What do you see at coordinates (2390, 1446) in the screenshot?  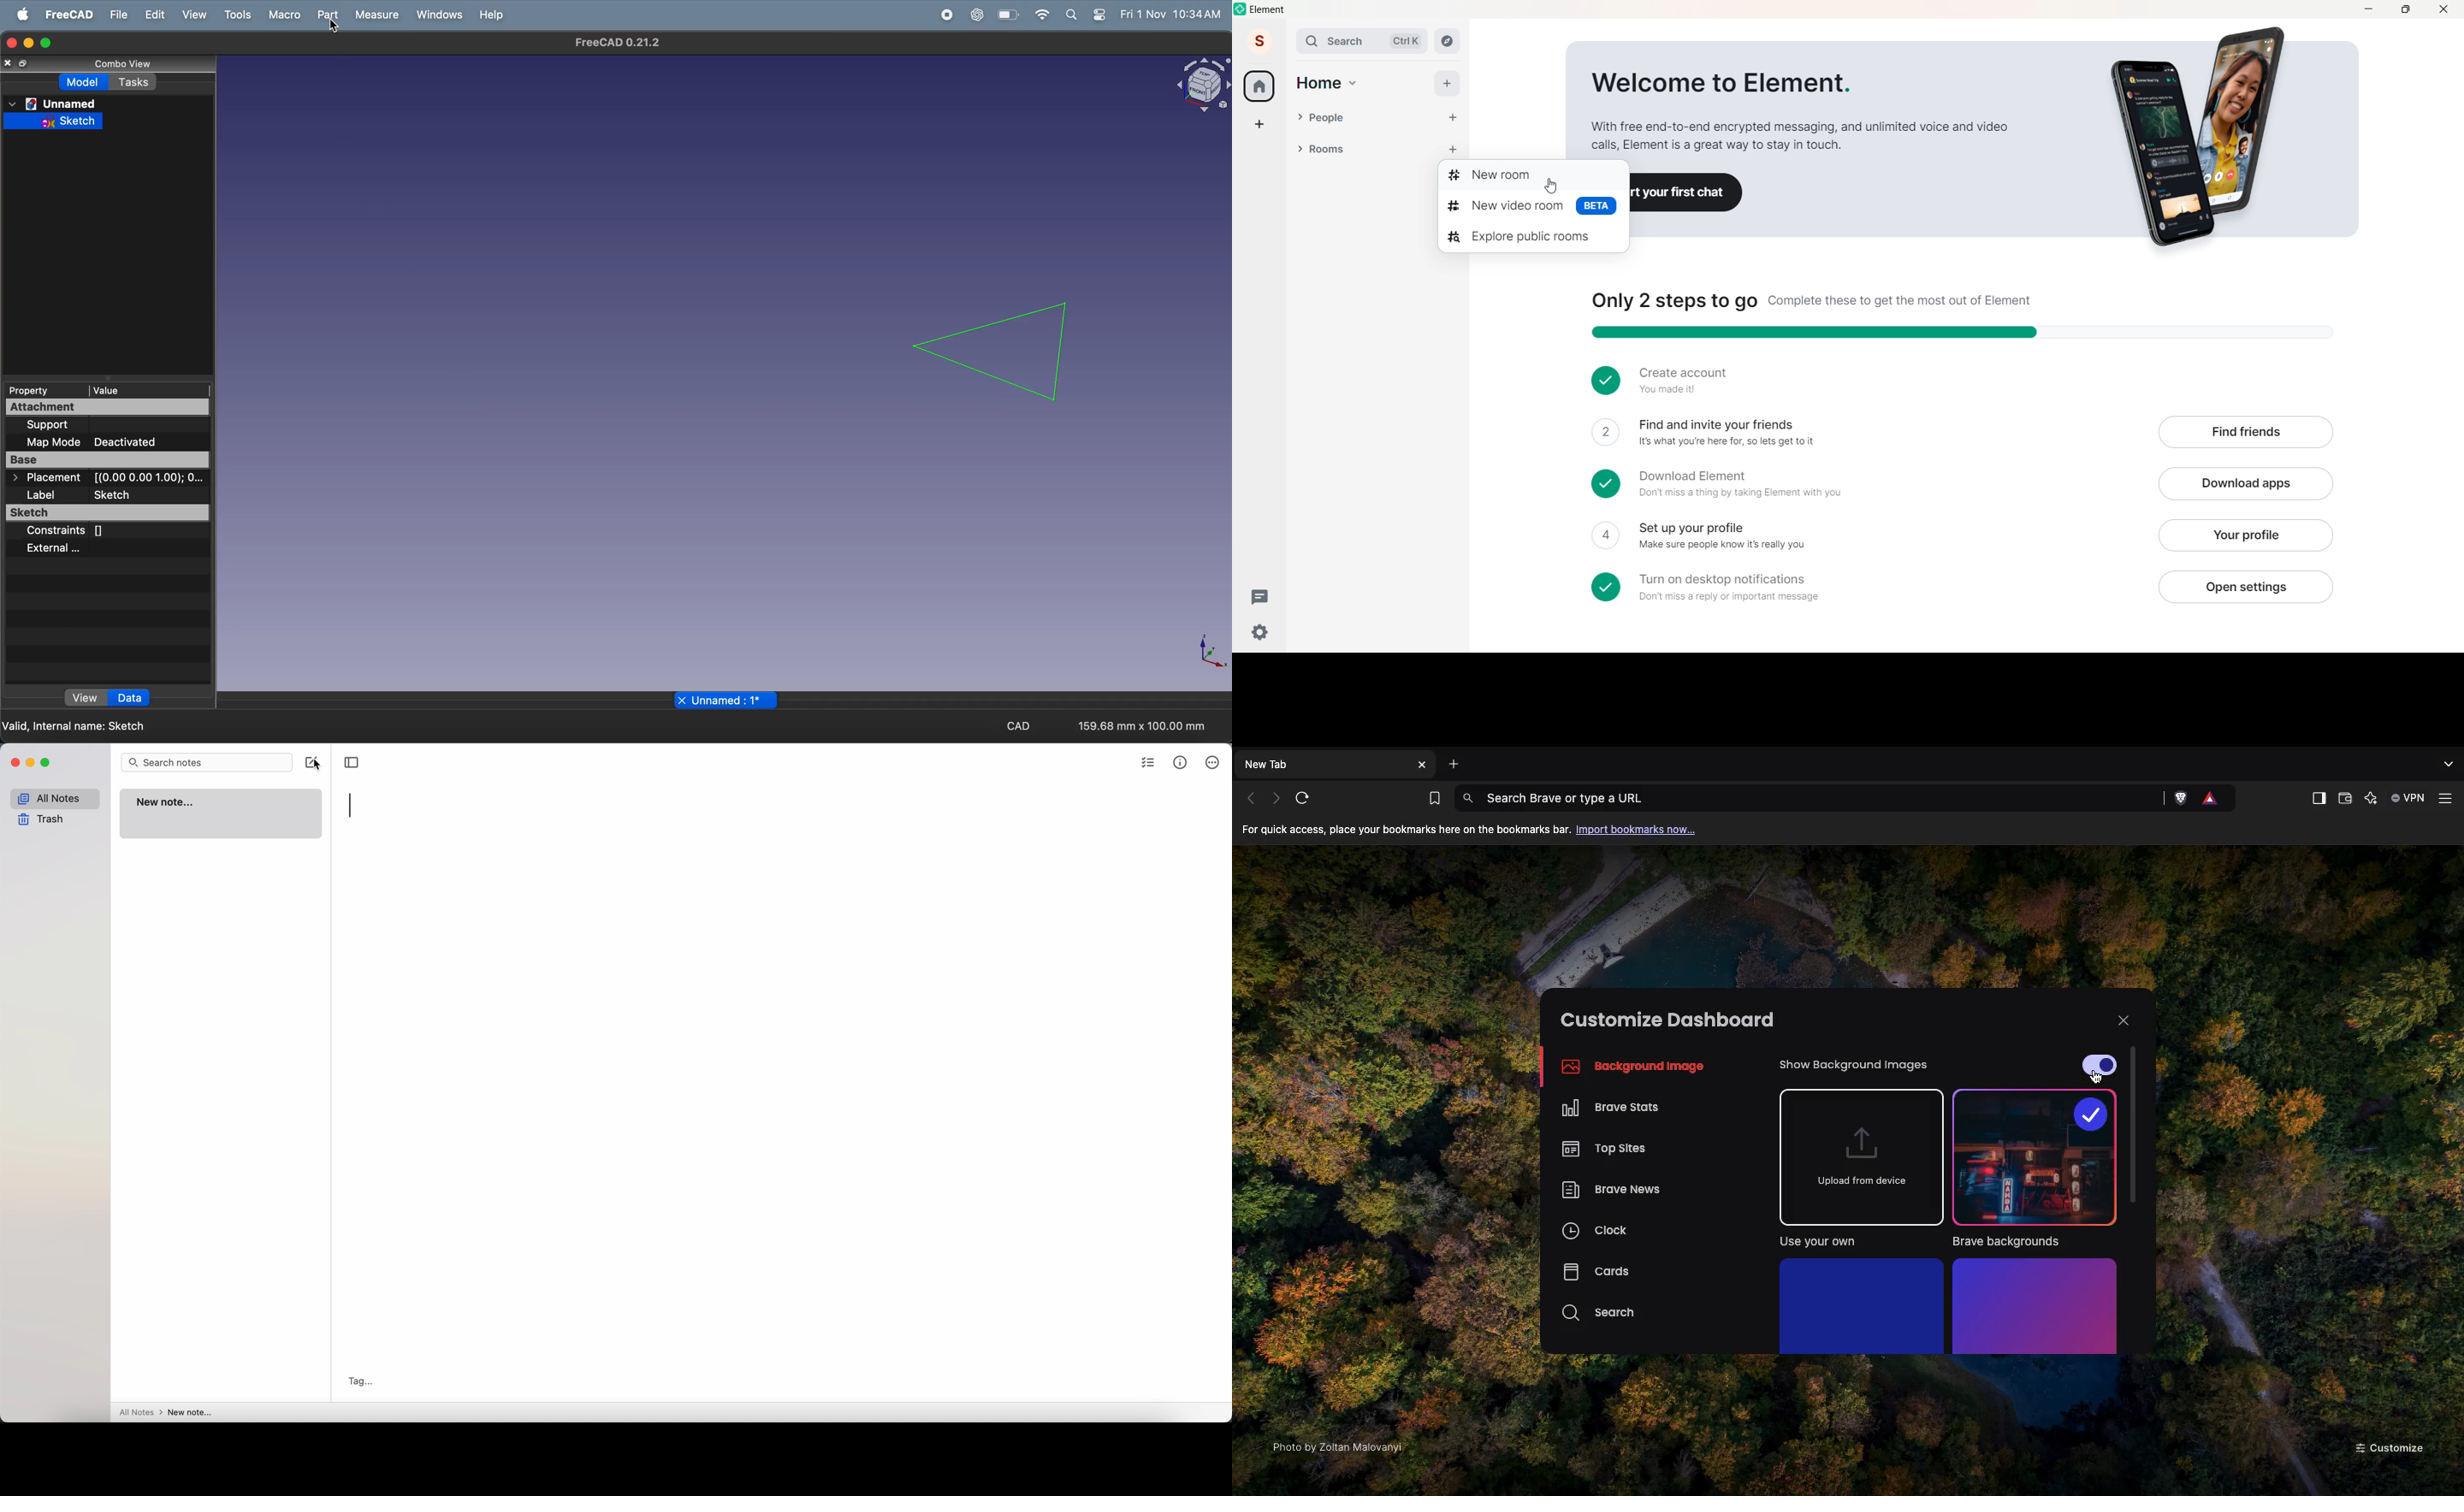 I see `Customize` at bounding box center [2390, 1446].